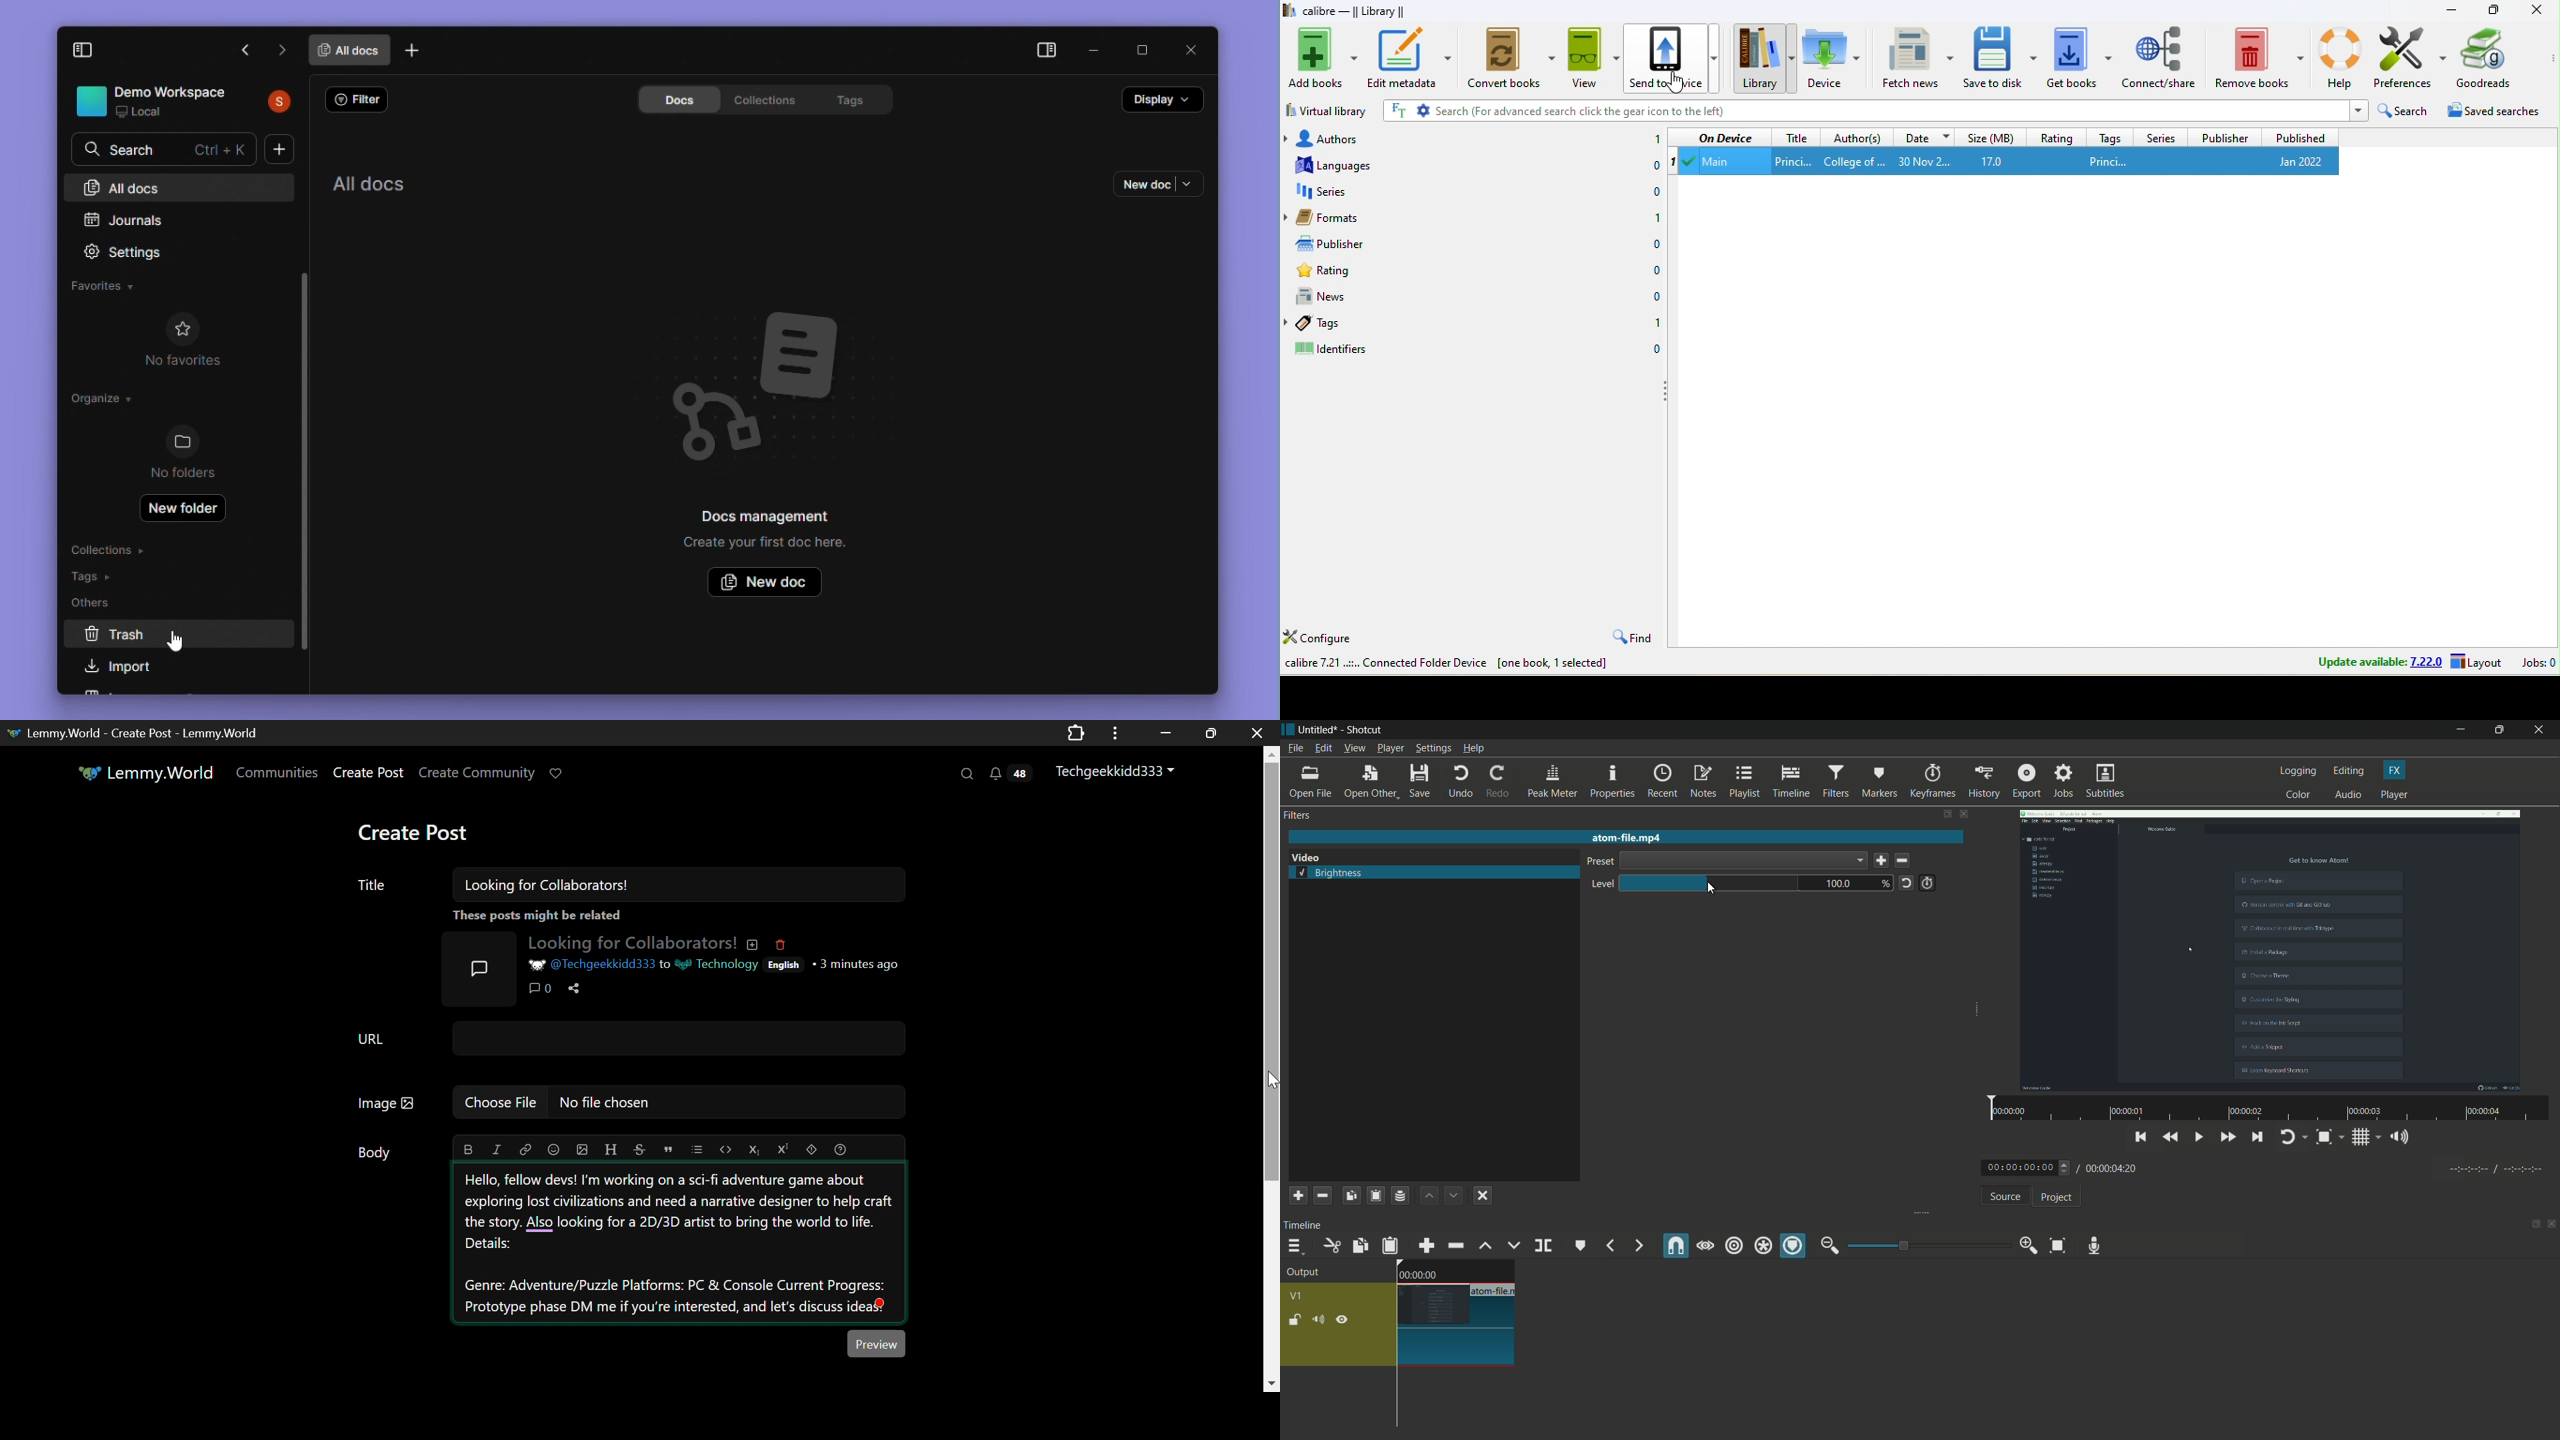 This screenshot has height=1456, width=2576. What do you see at coordinates (2329, 1138) in the screenshot?
I see `toggle zoom` at bounding box center [2329, 1138].